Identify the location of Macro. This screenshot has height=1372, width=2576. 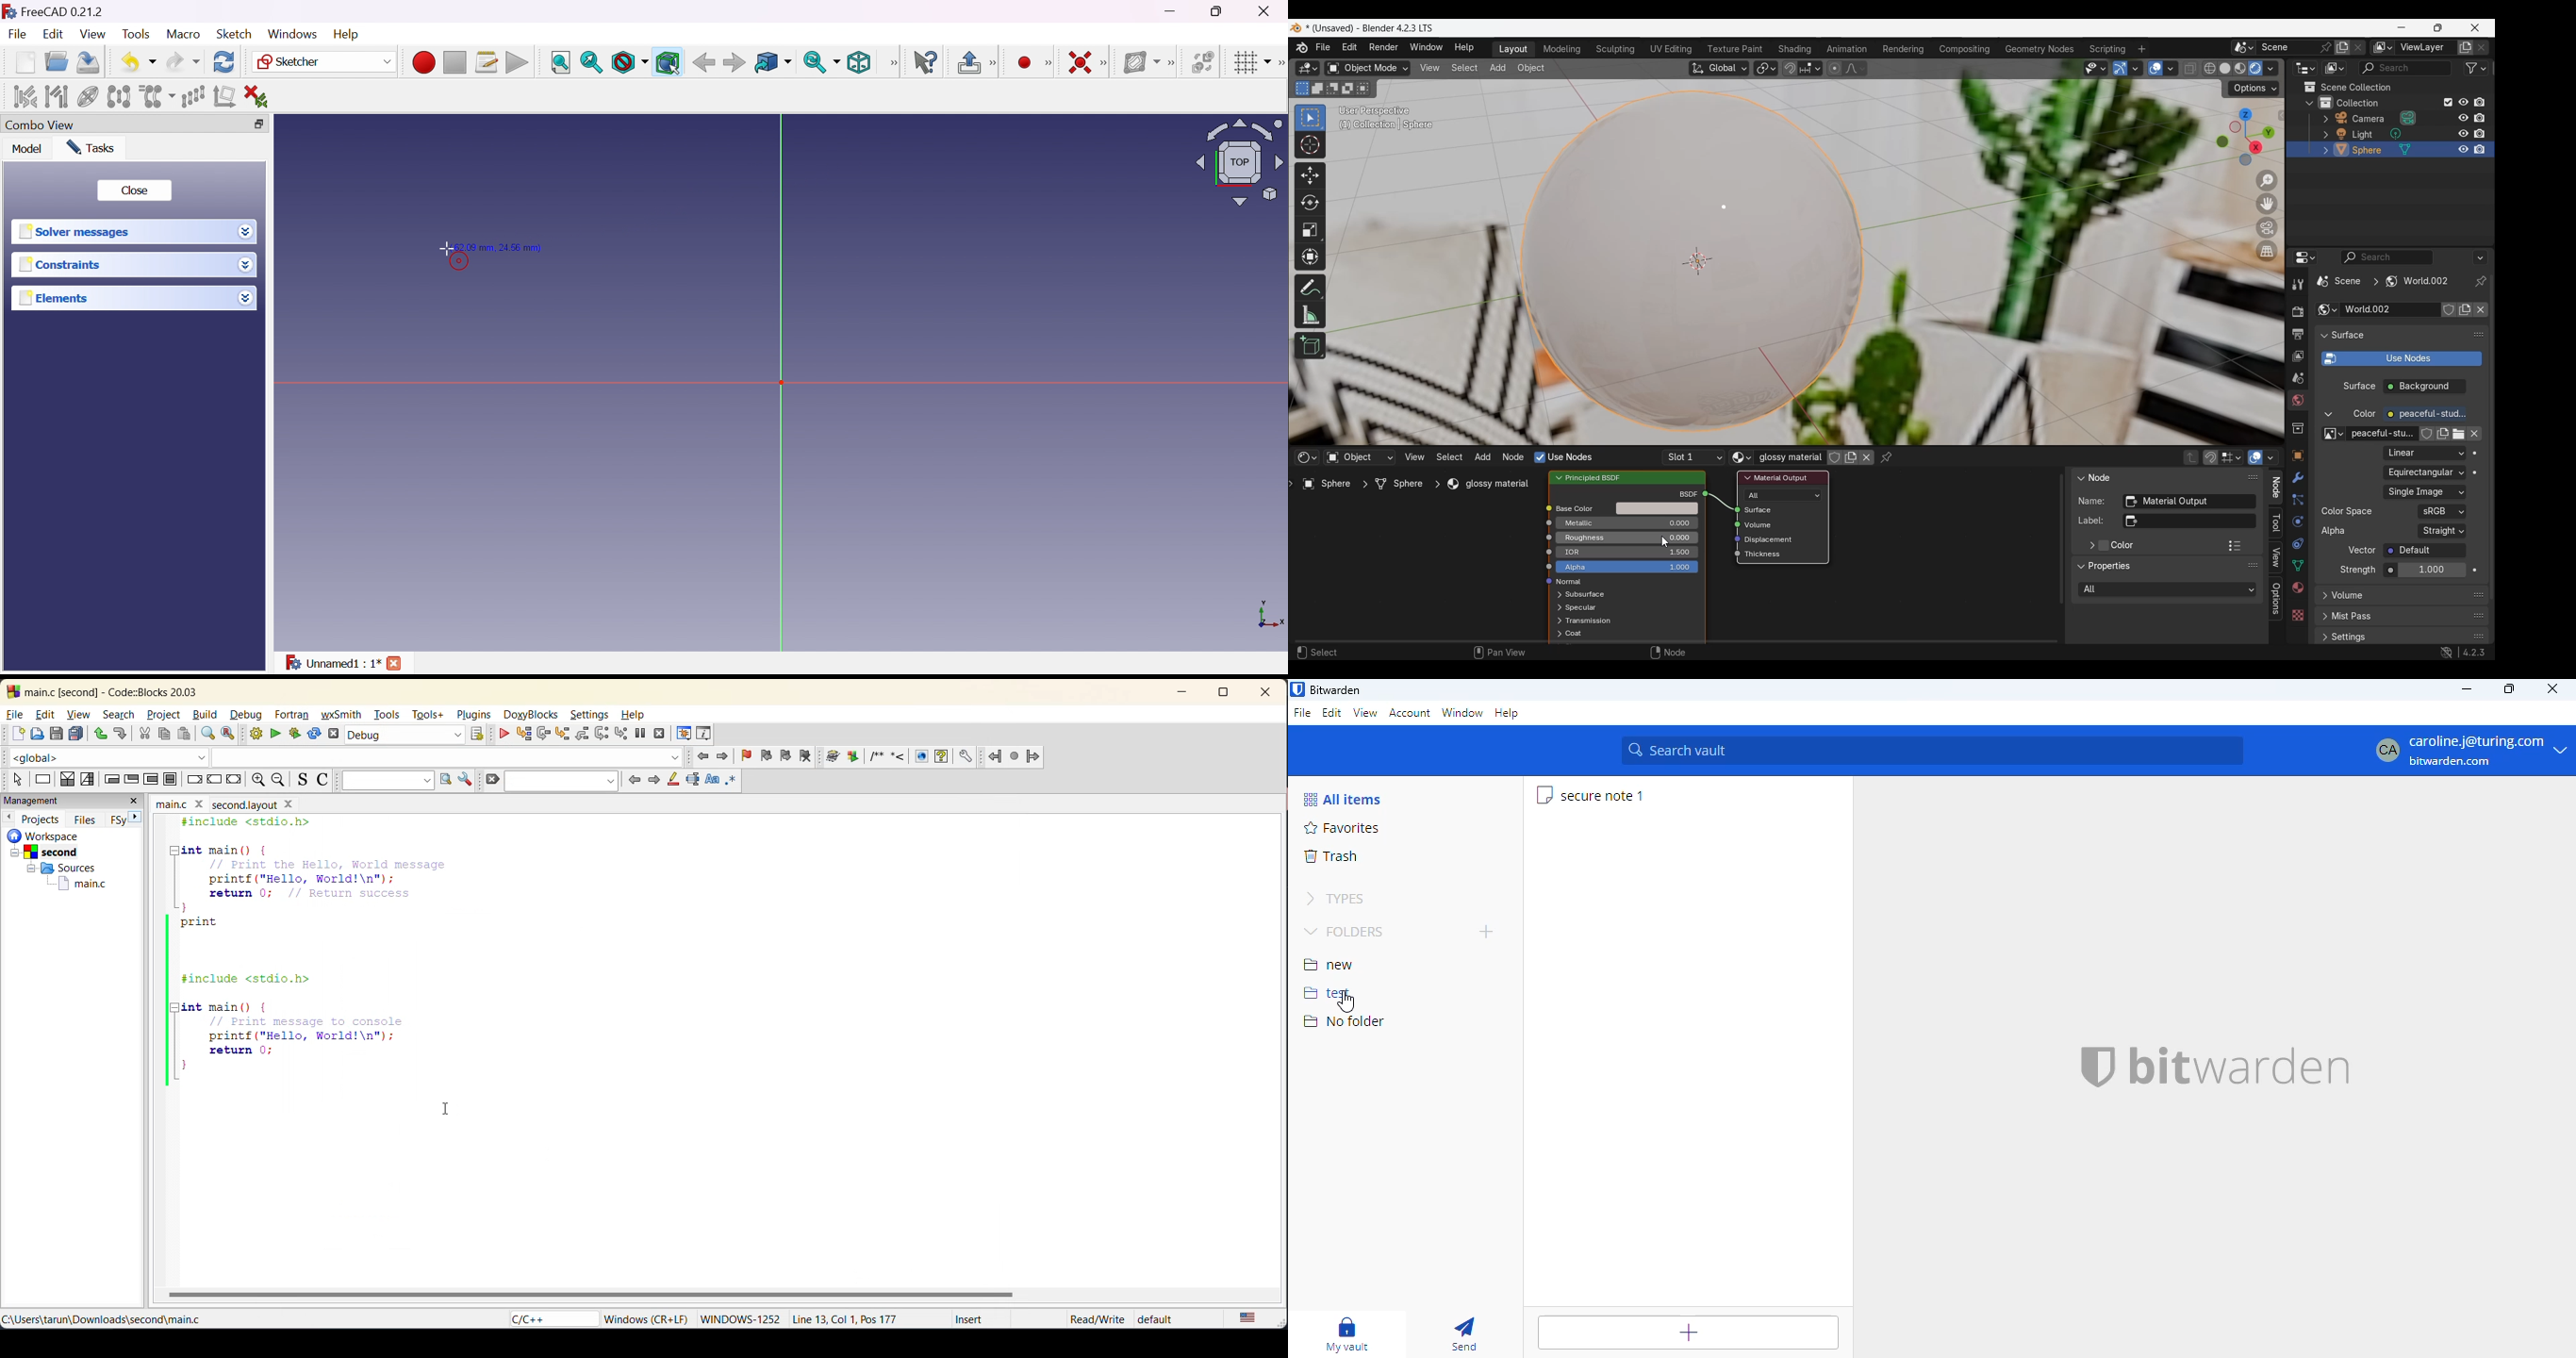
(184, 34).